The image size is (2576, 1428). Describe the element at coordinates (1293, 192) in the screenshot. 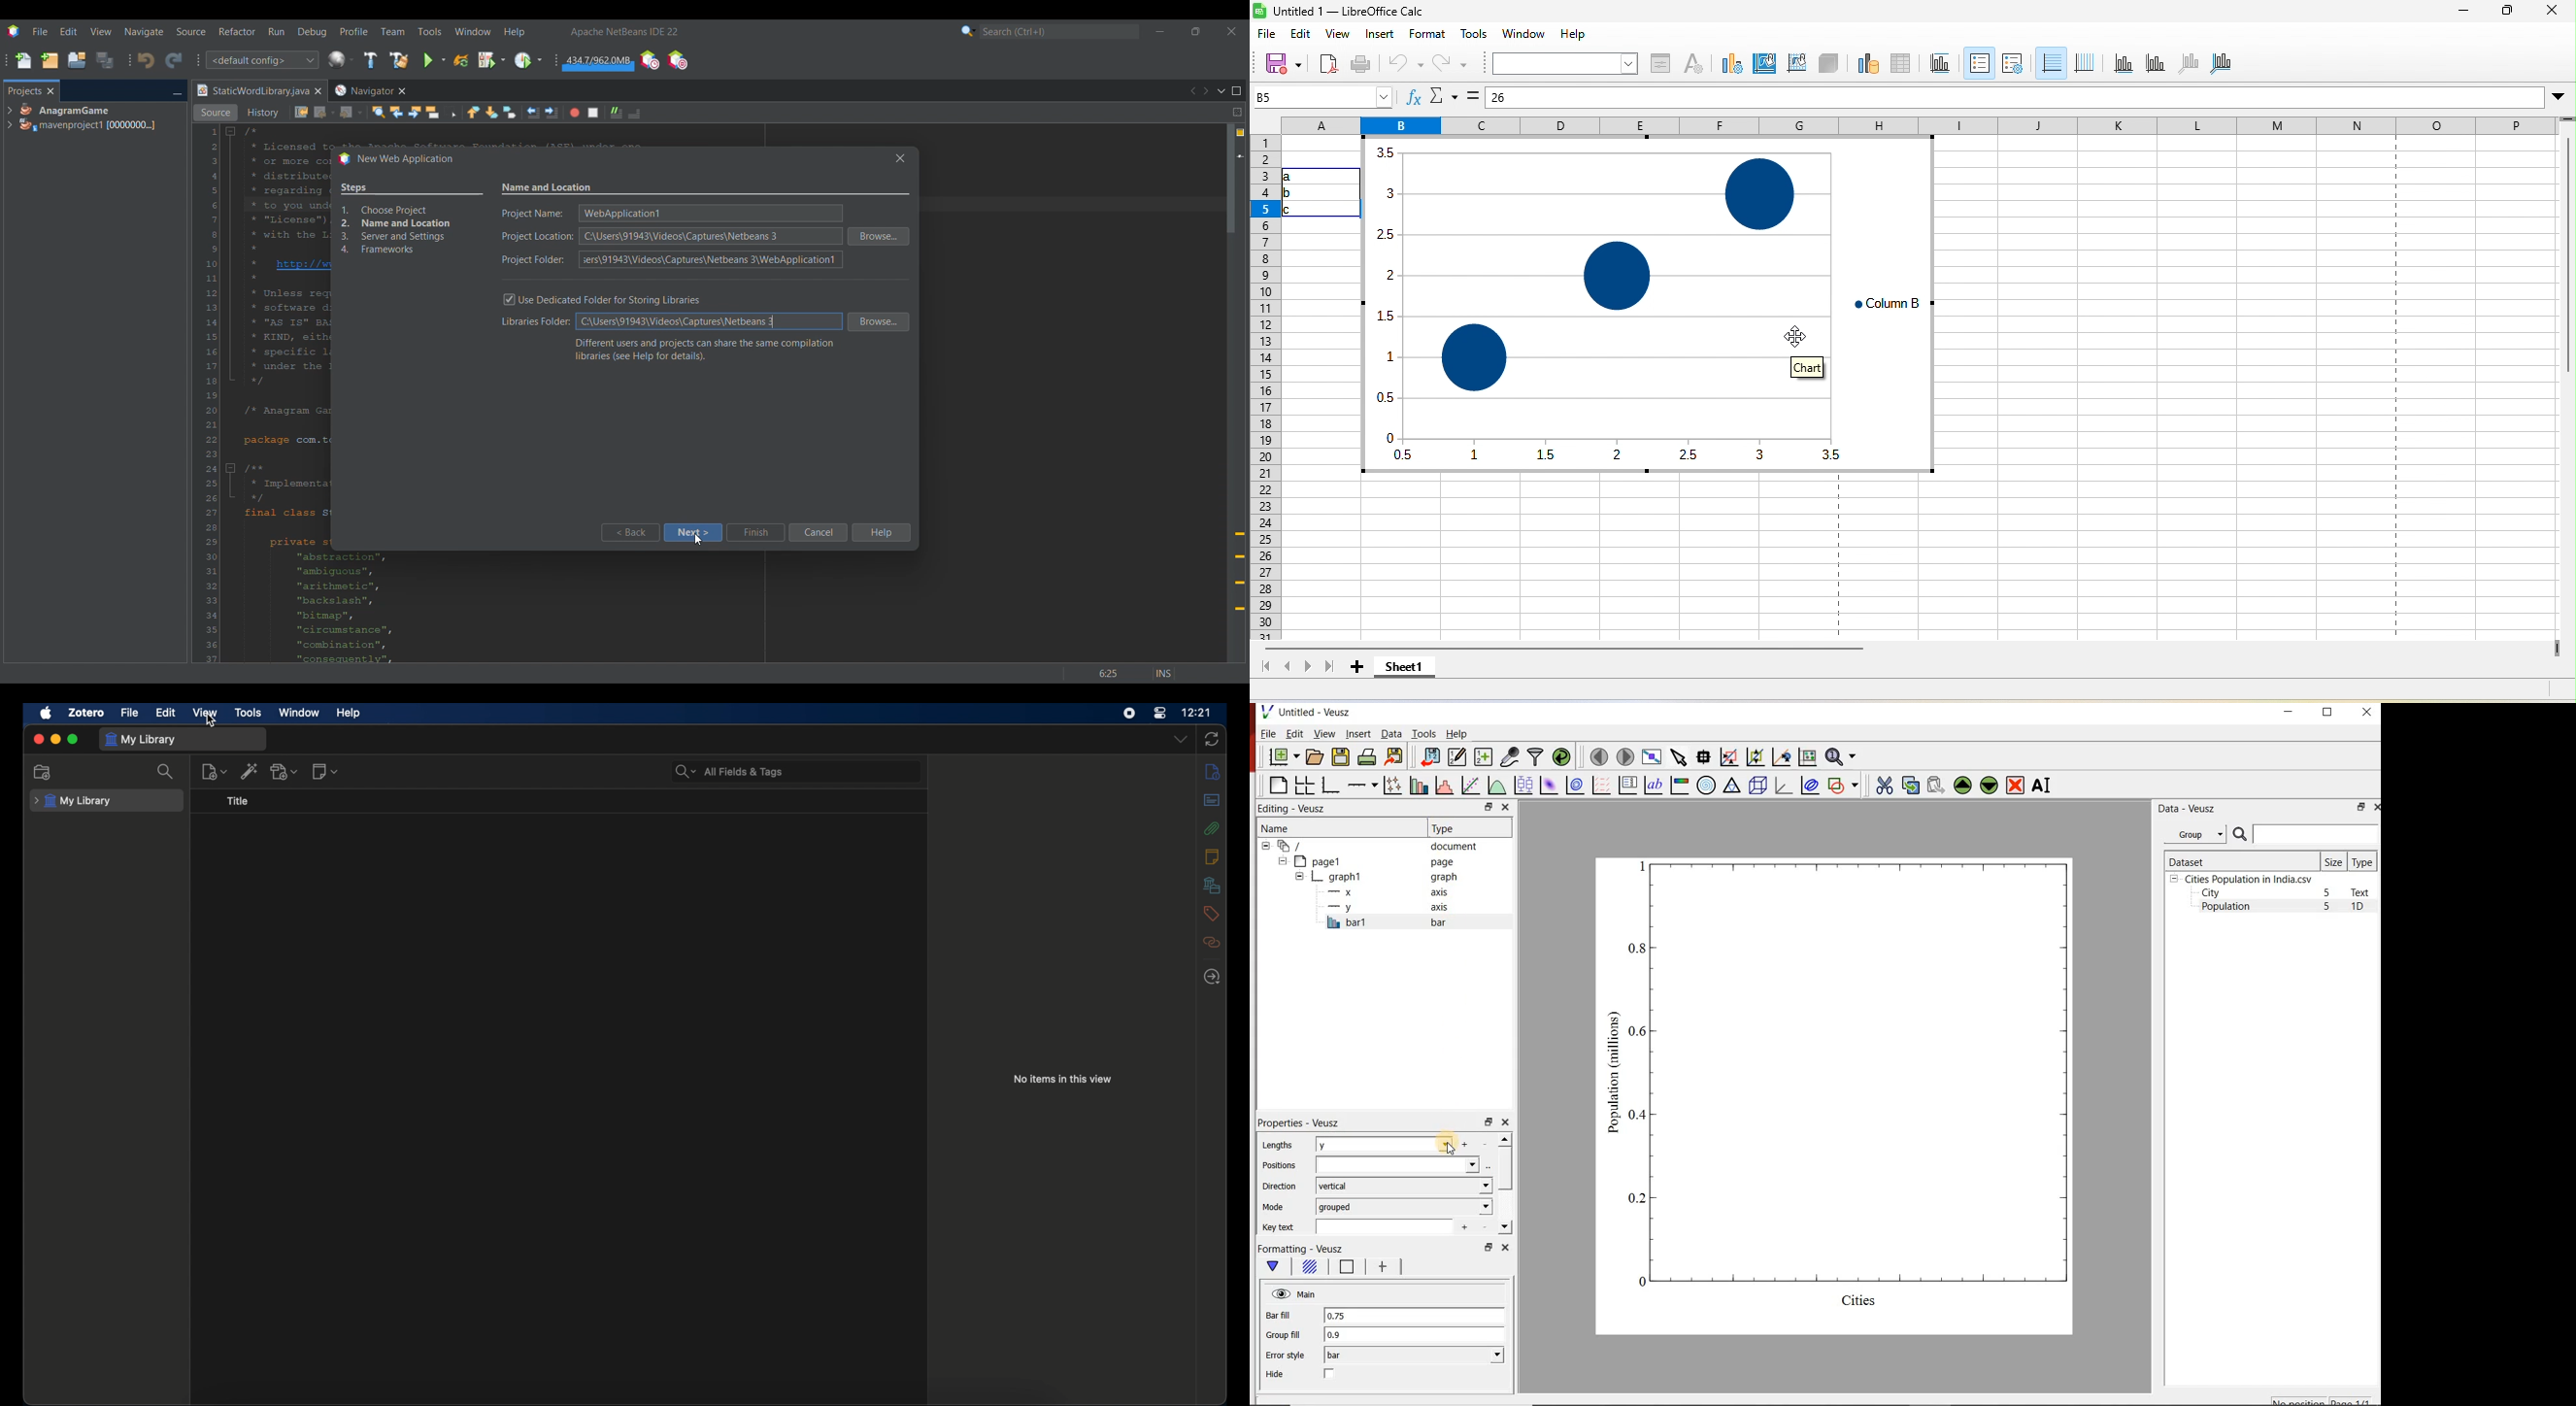

I see `b` at that location.